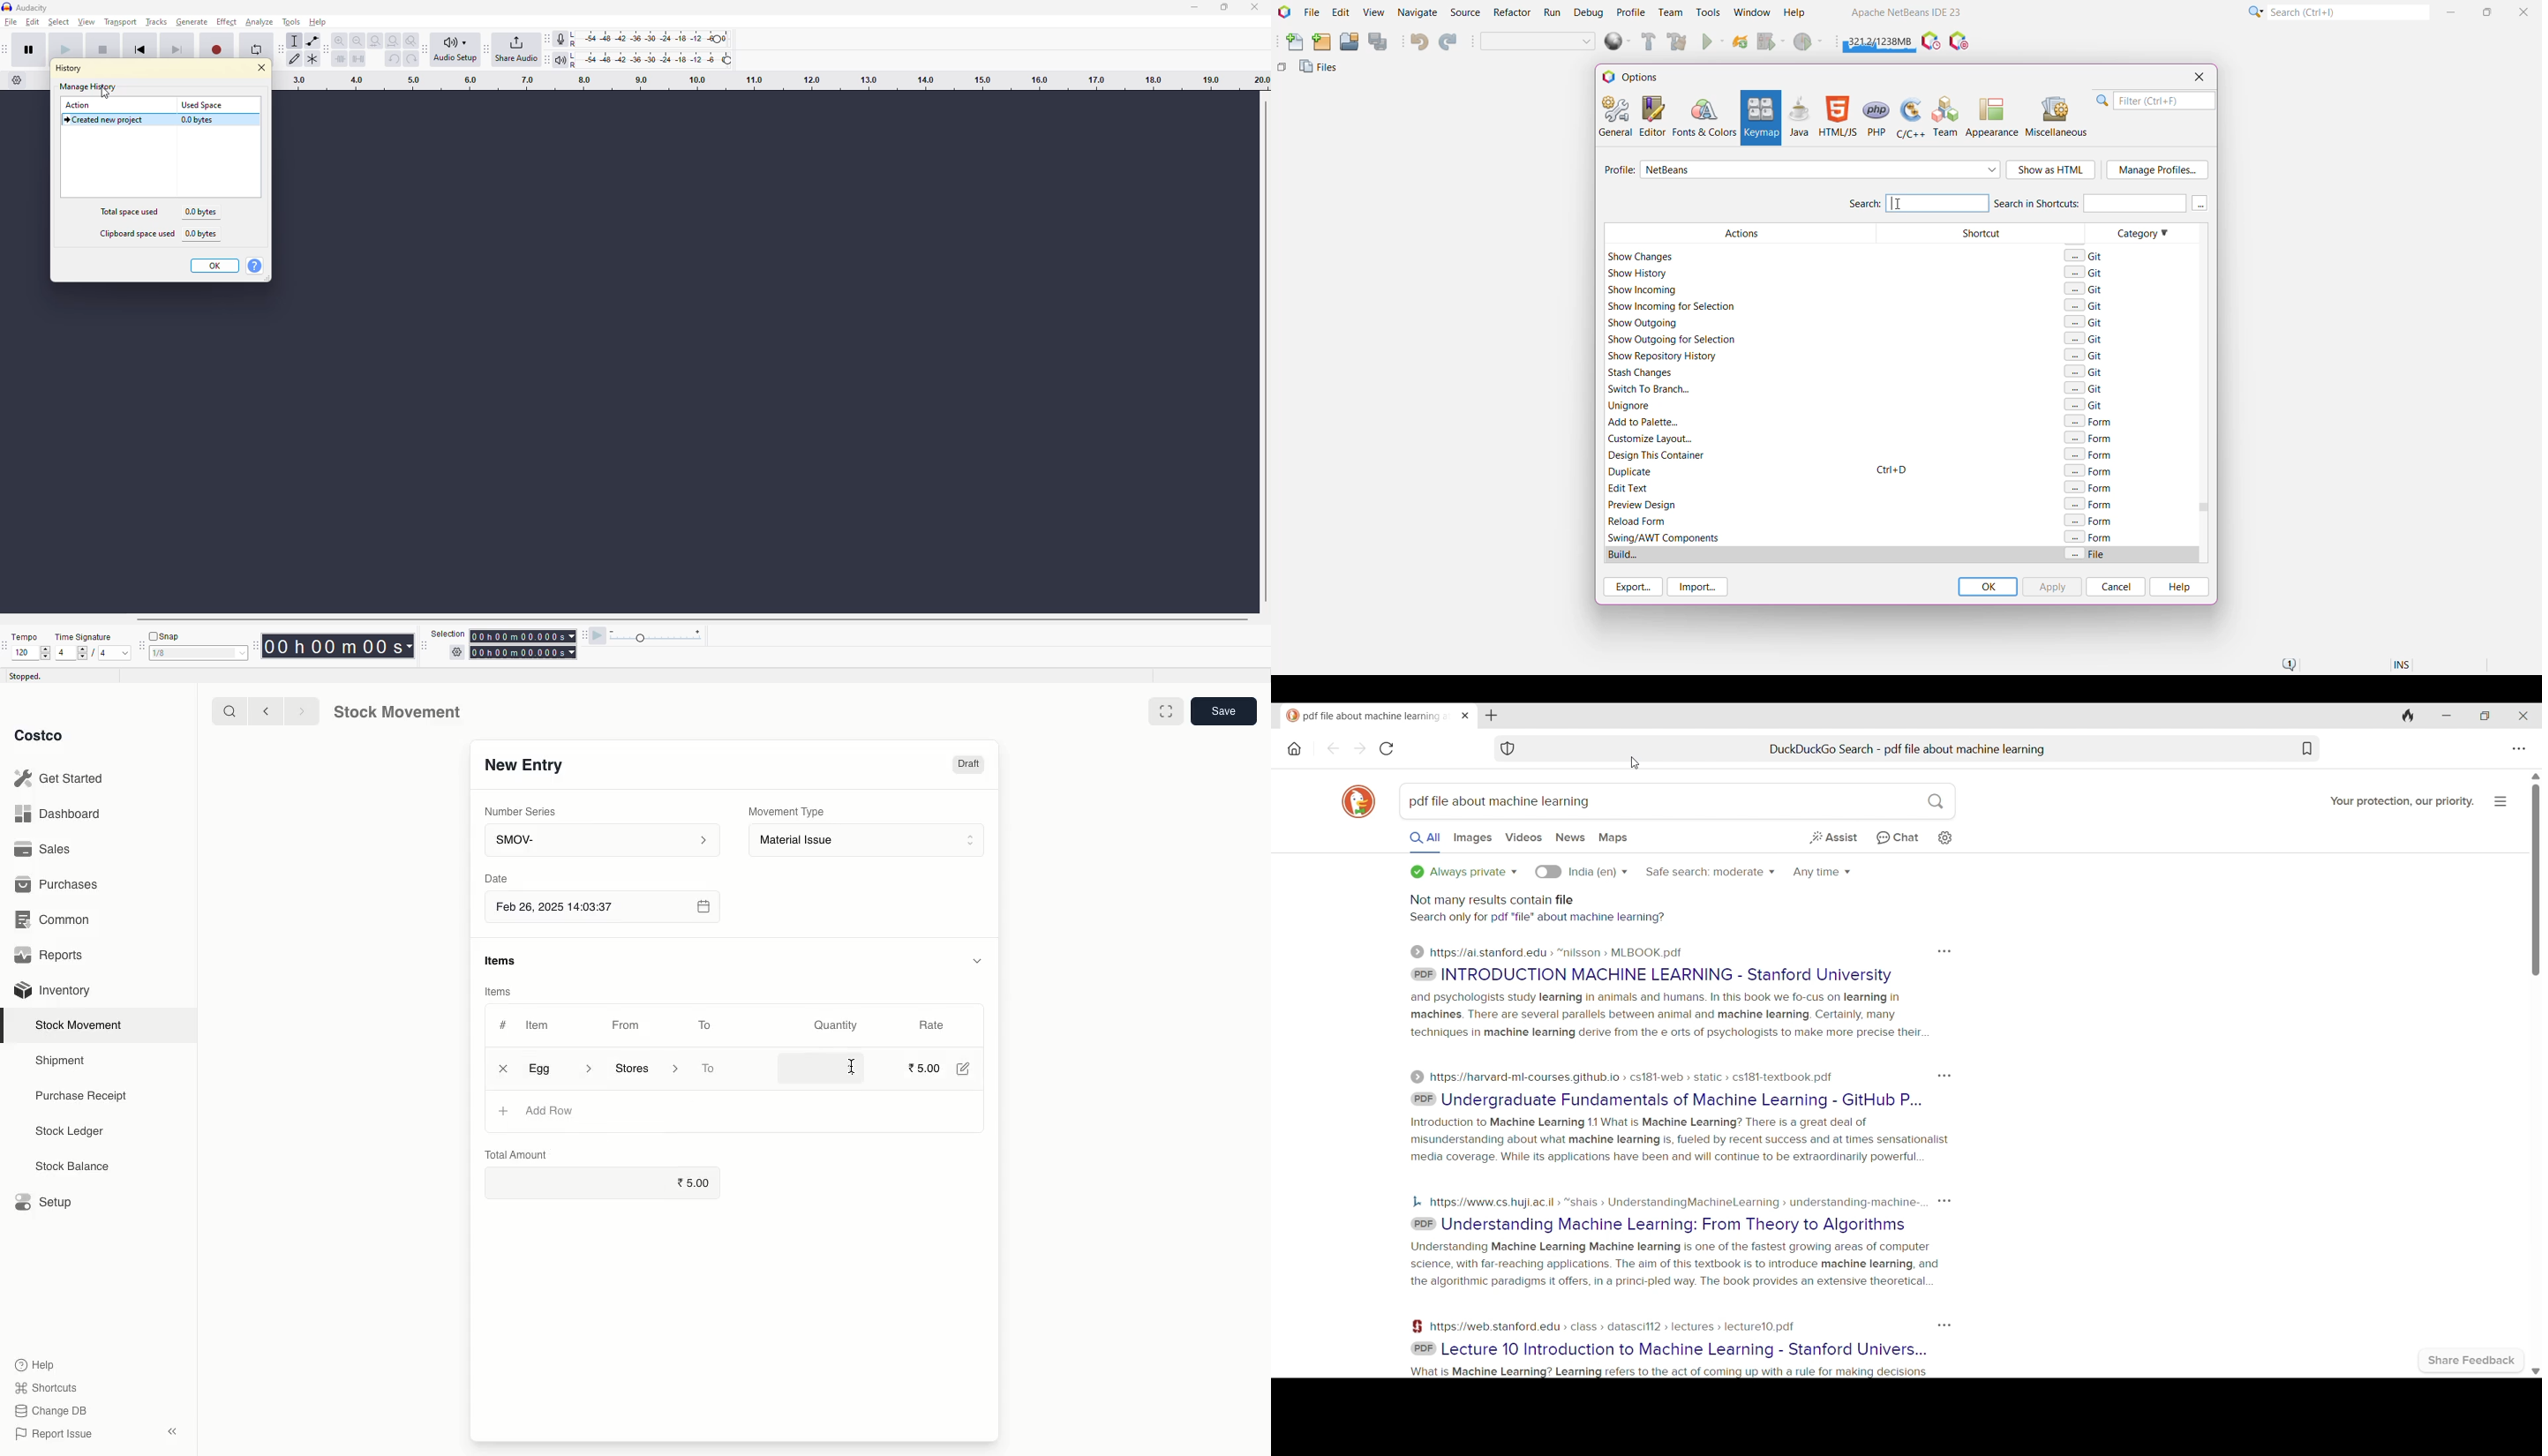 The width and height of the screenshot is (2548, 1456). I want to click on Quantity, so click(839, 1026).